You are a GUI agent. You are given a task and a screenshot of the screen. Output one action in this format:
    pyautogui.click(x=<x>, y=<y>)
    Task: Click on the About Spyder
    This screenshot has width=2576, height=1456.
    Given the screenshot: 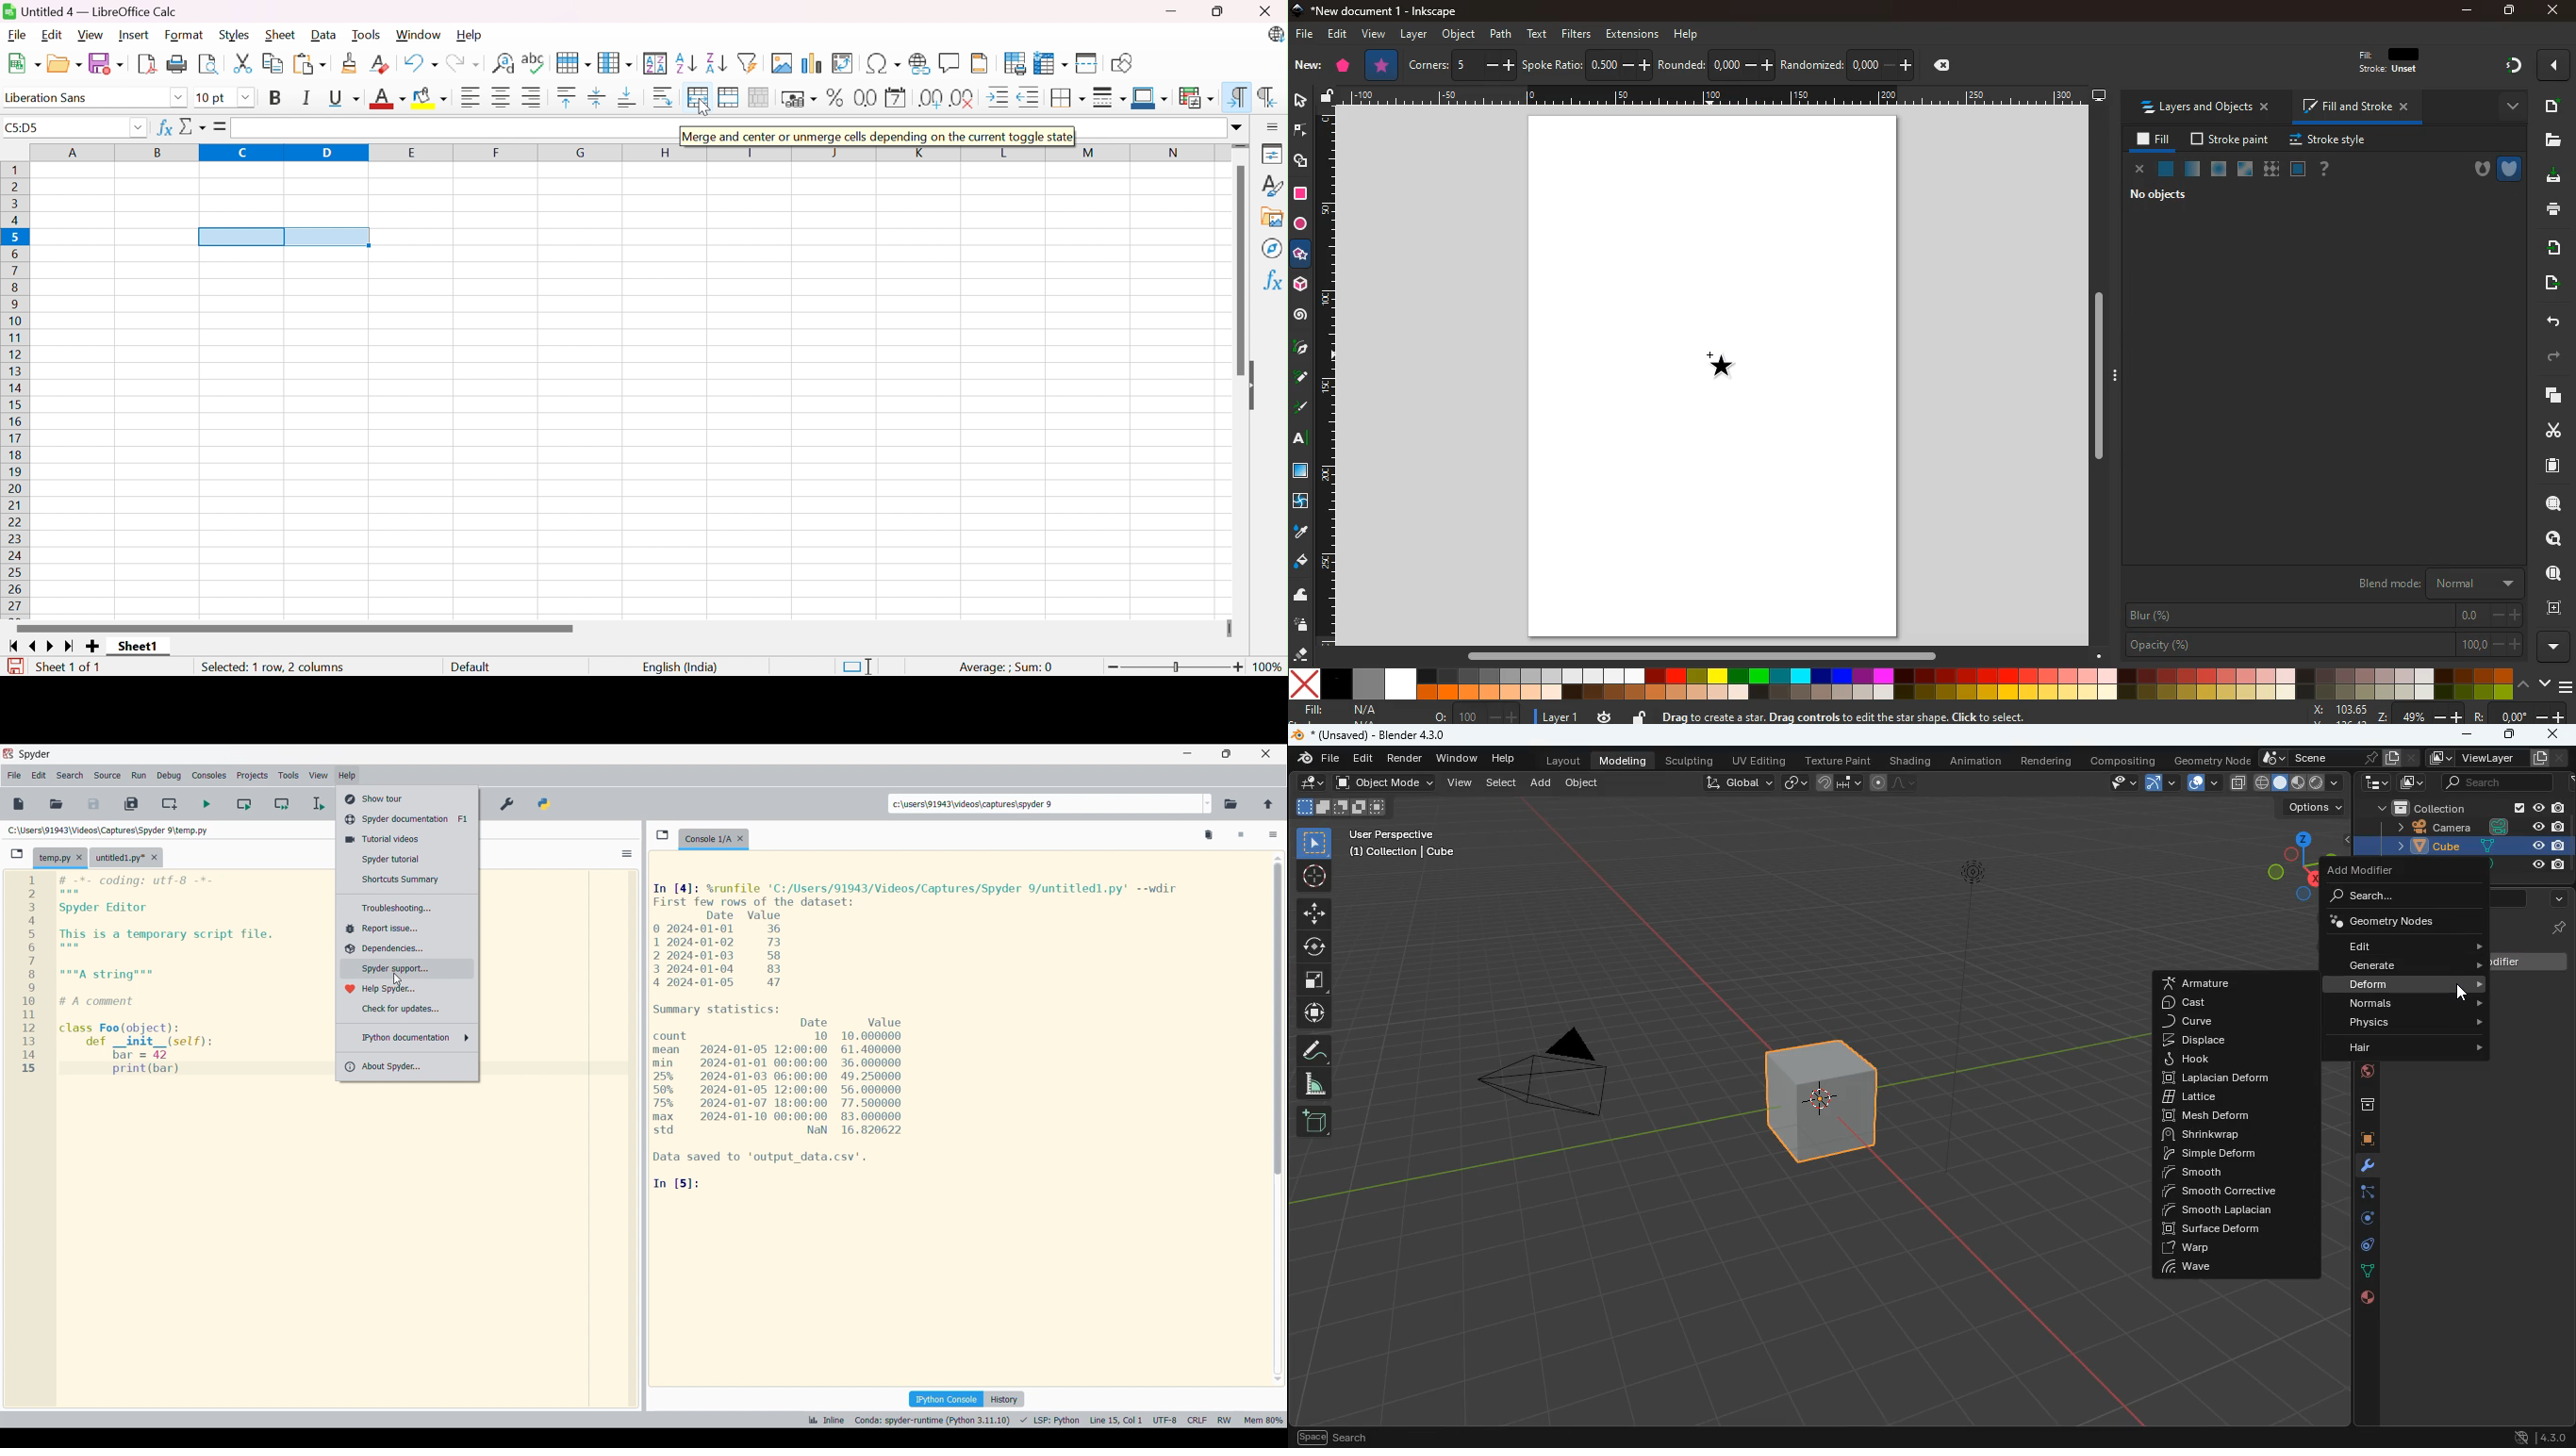 What is the action you would take?
    pyautogui.click(x=407, y=1066)
    